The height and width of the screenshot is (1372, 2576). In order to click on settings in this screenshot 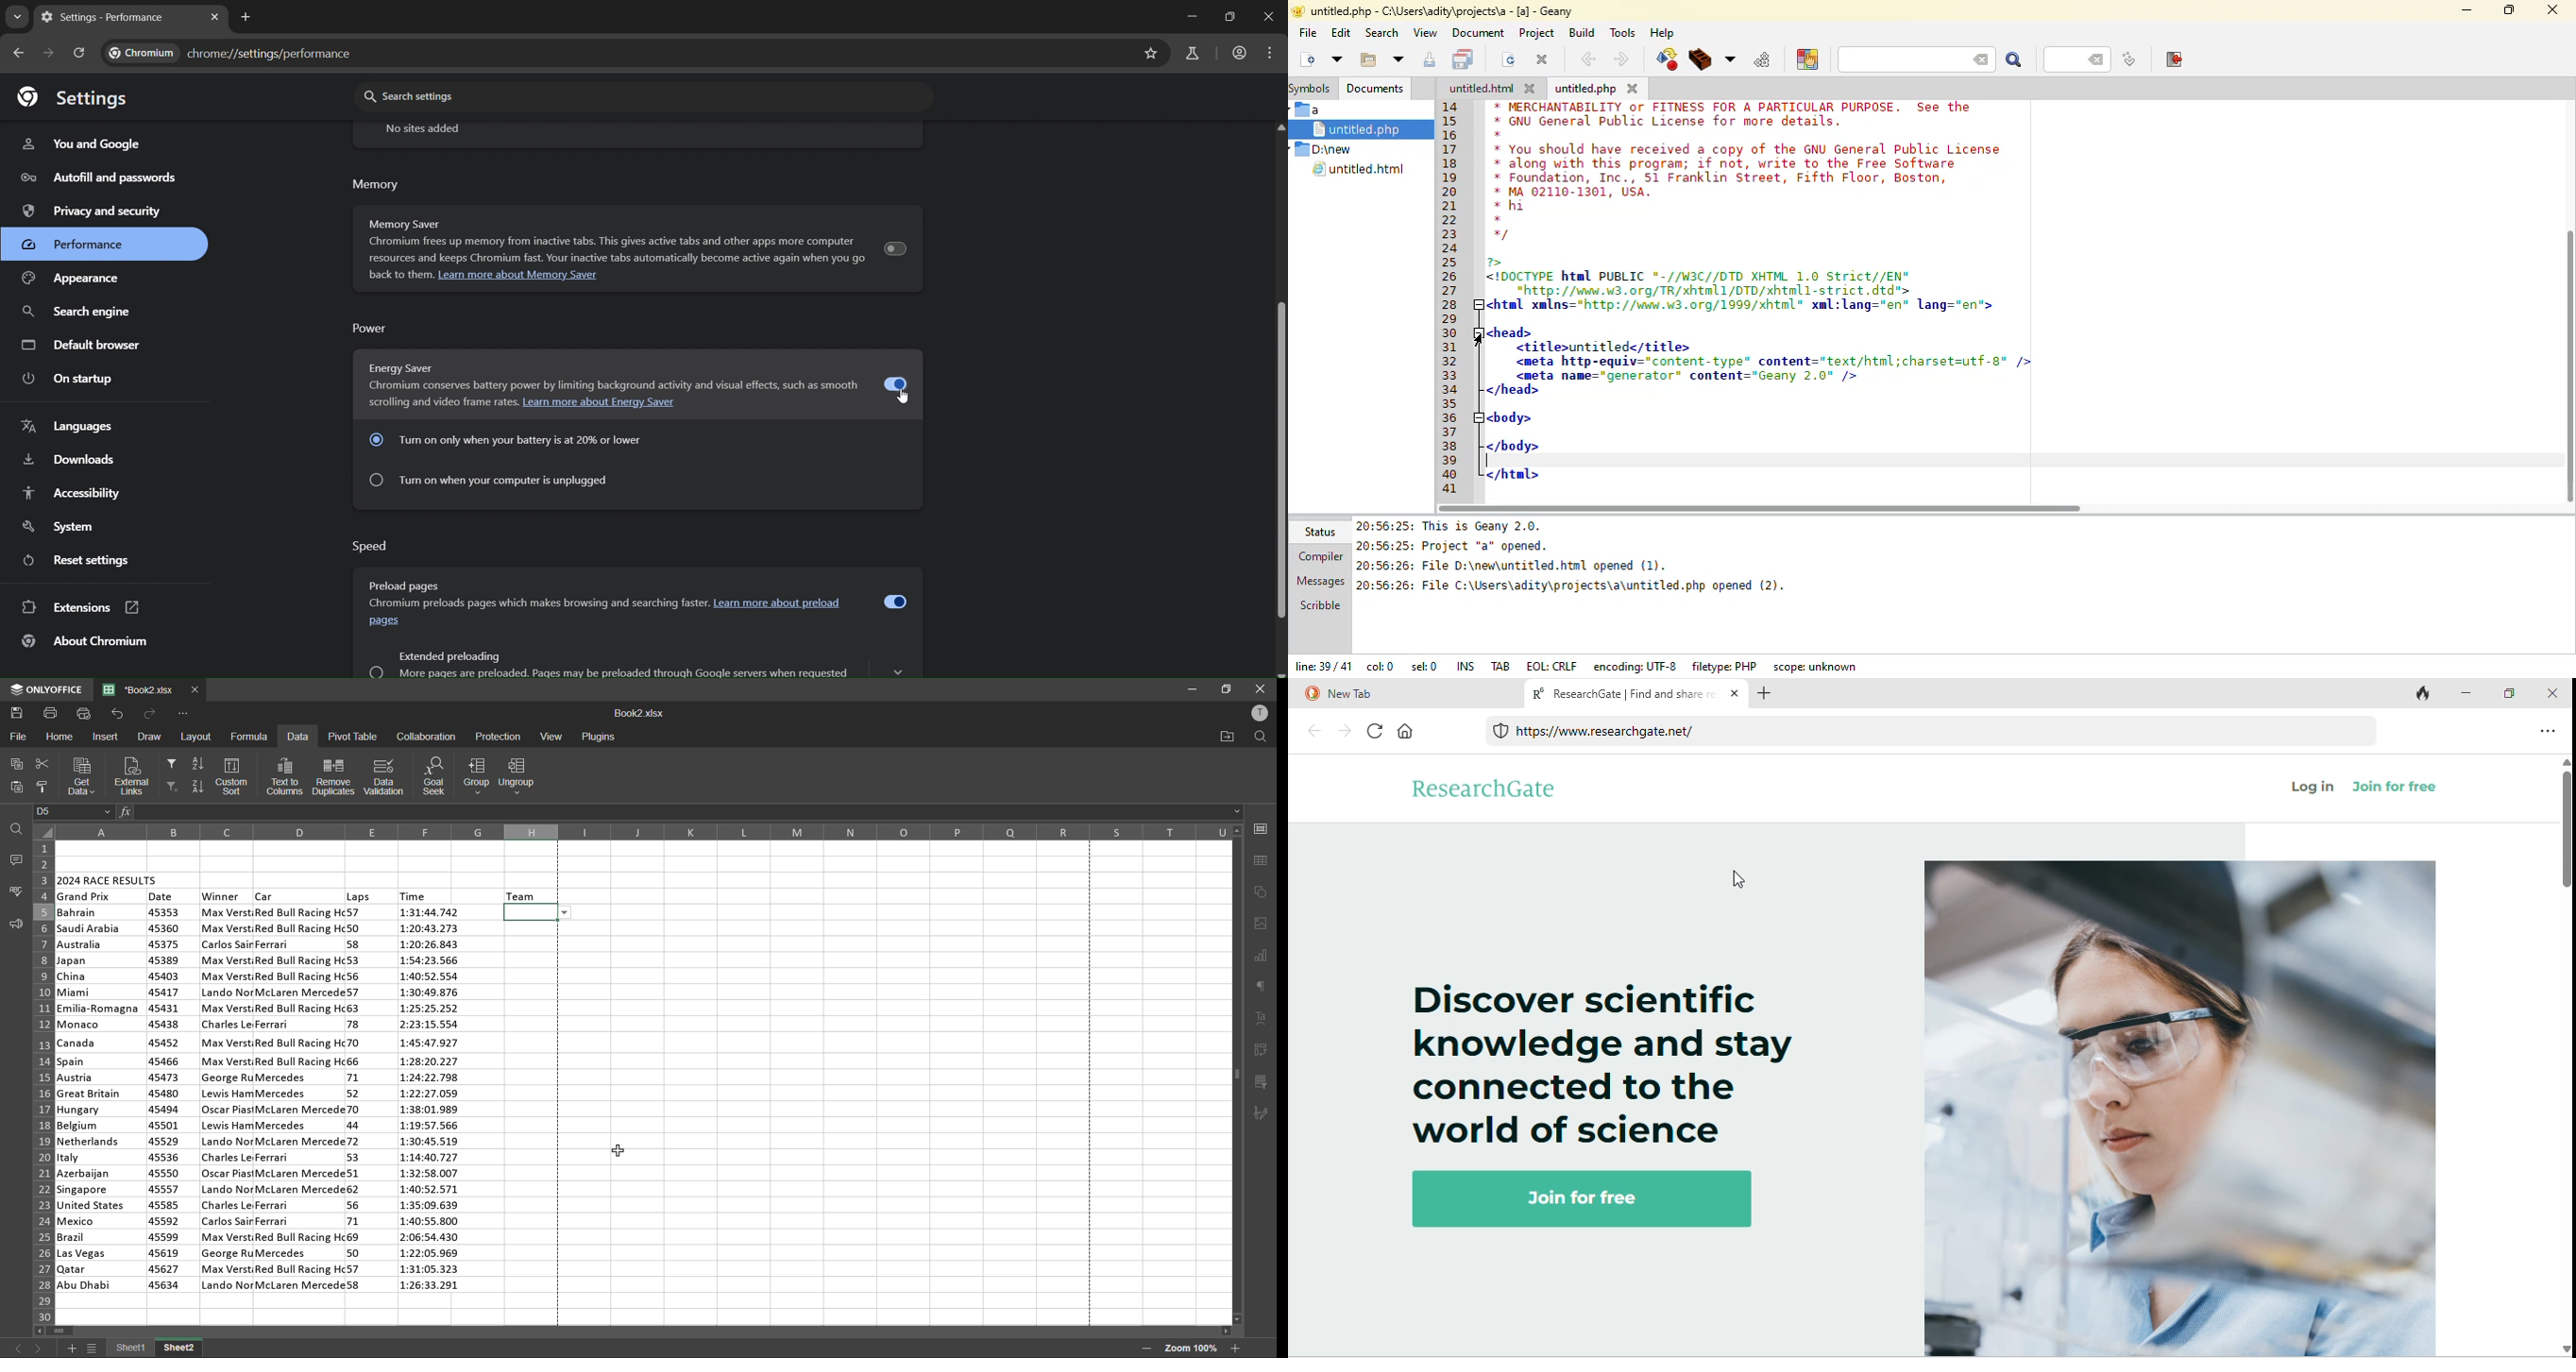, I will do `click(75, 98)`.